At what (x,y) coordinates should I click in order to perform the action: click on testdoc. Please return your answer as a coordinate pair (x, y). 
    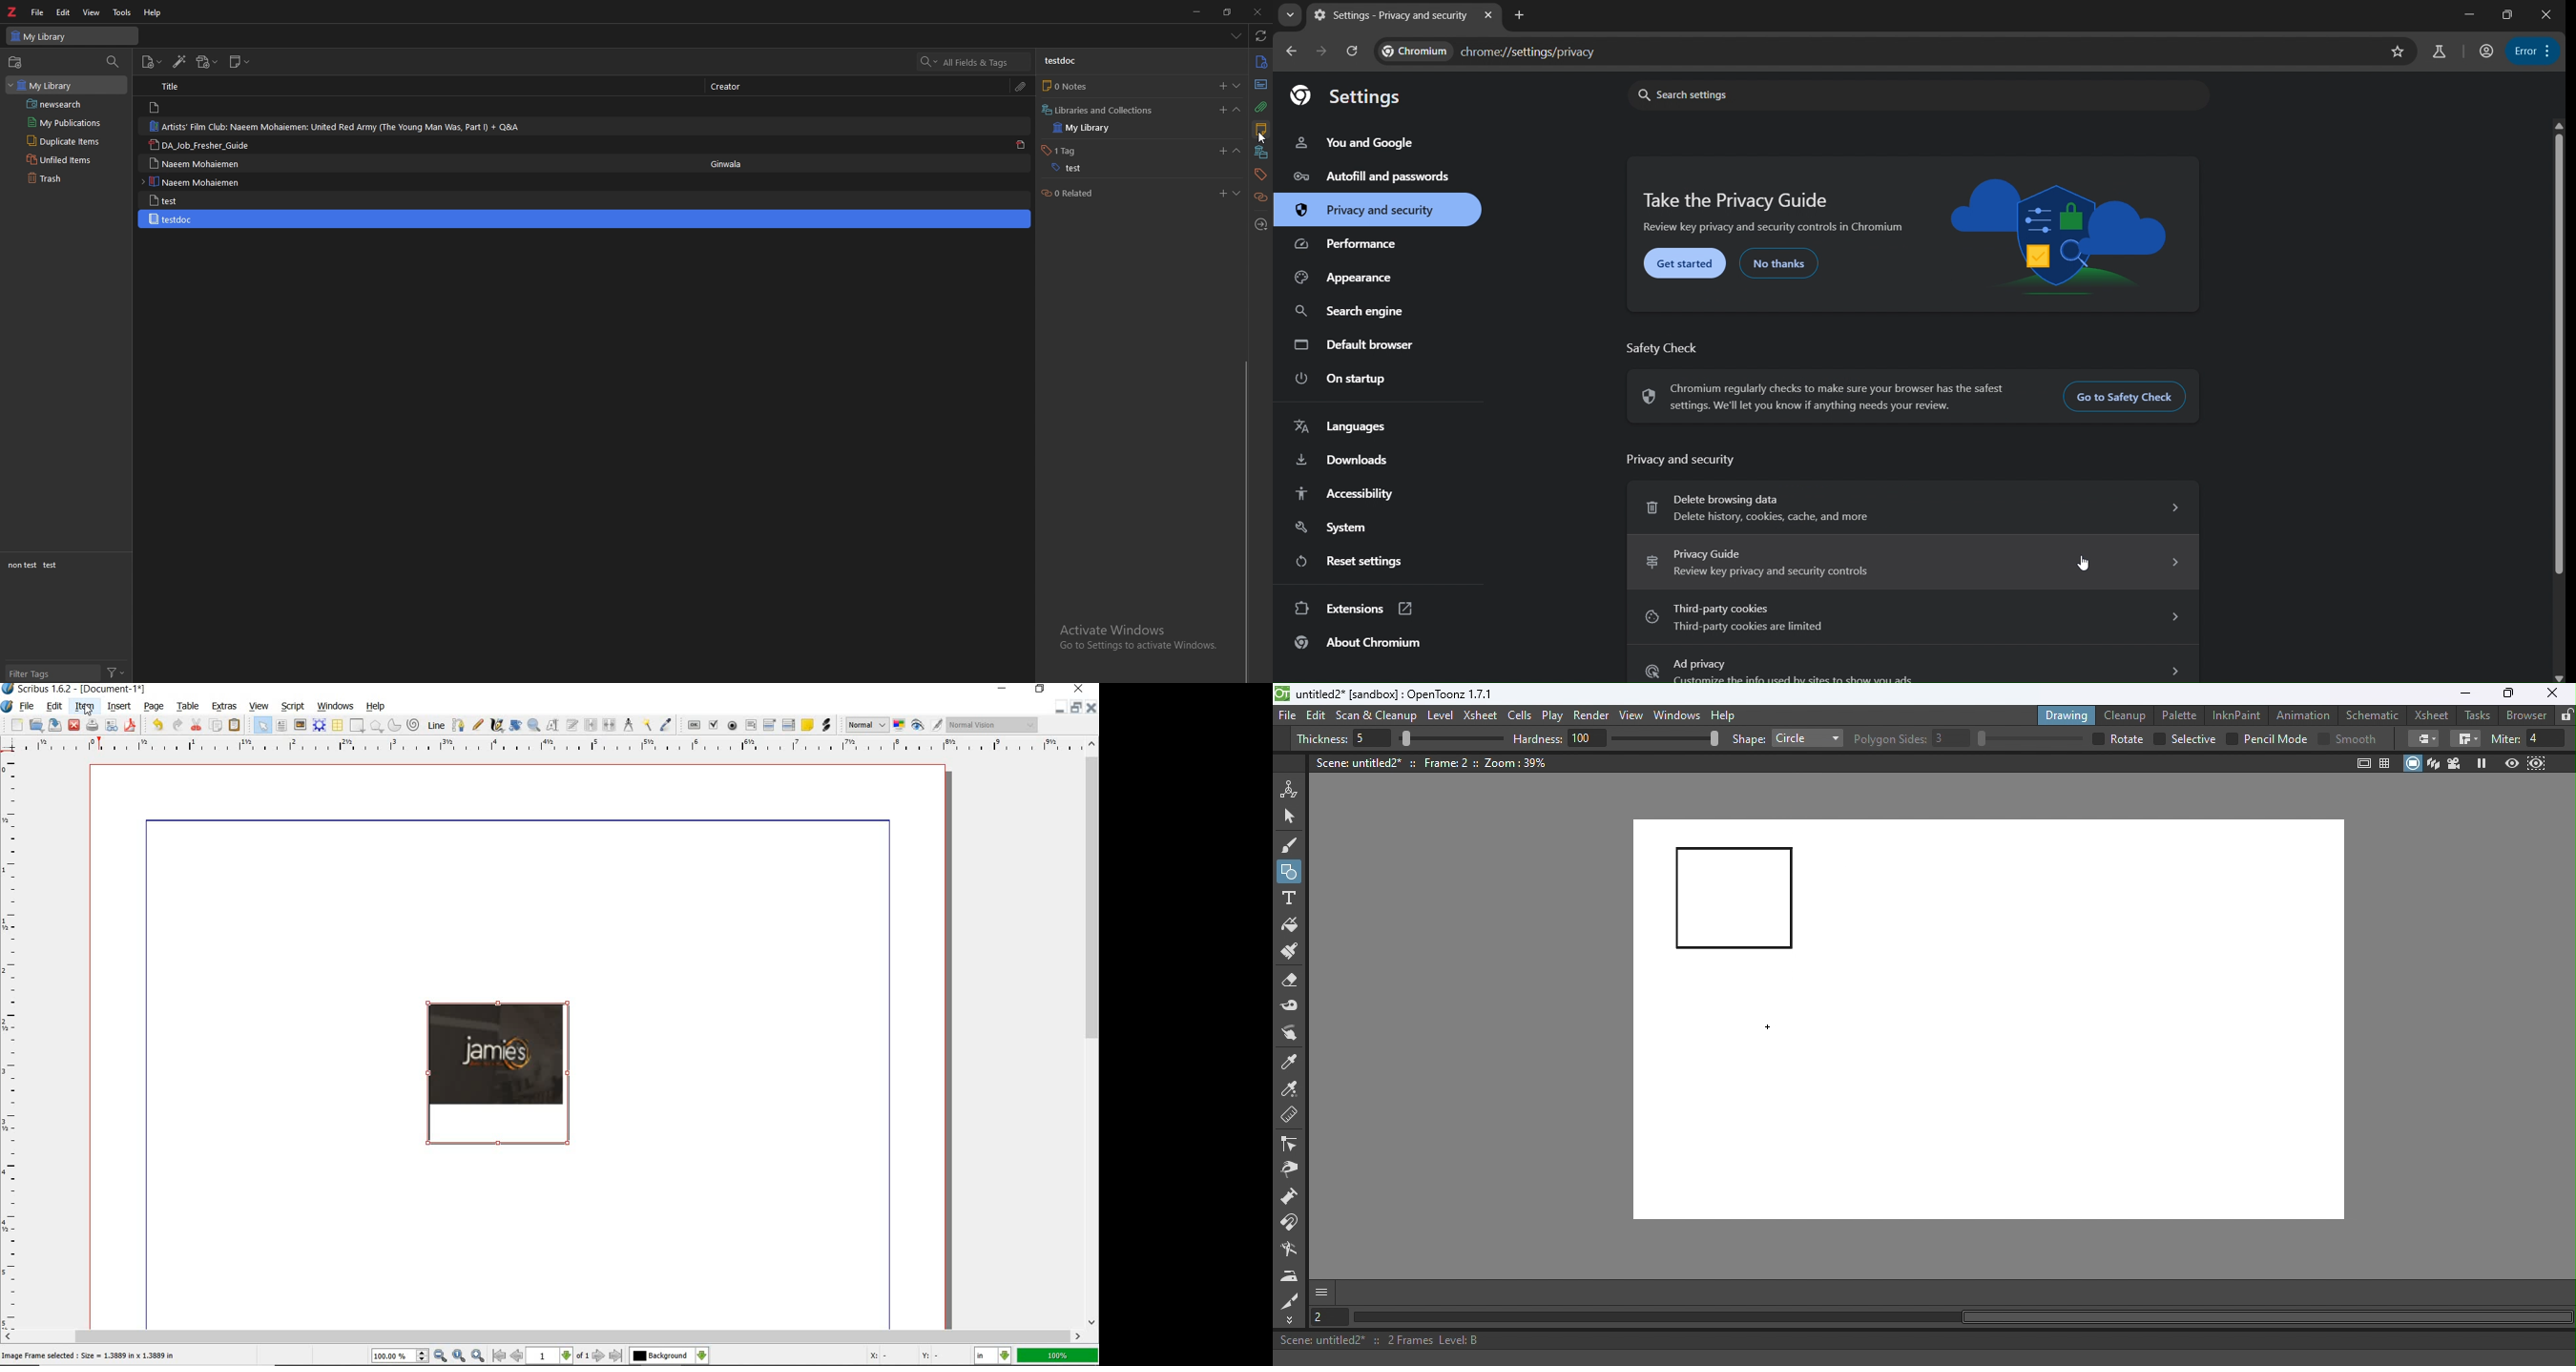
    Looking at the image, I should click on (587, 218).